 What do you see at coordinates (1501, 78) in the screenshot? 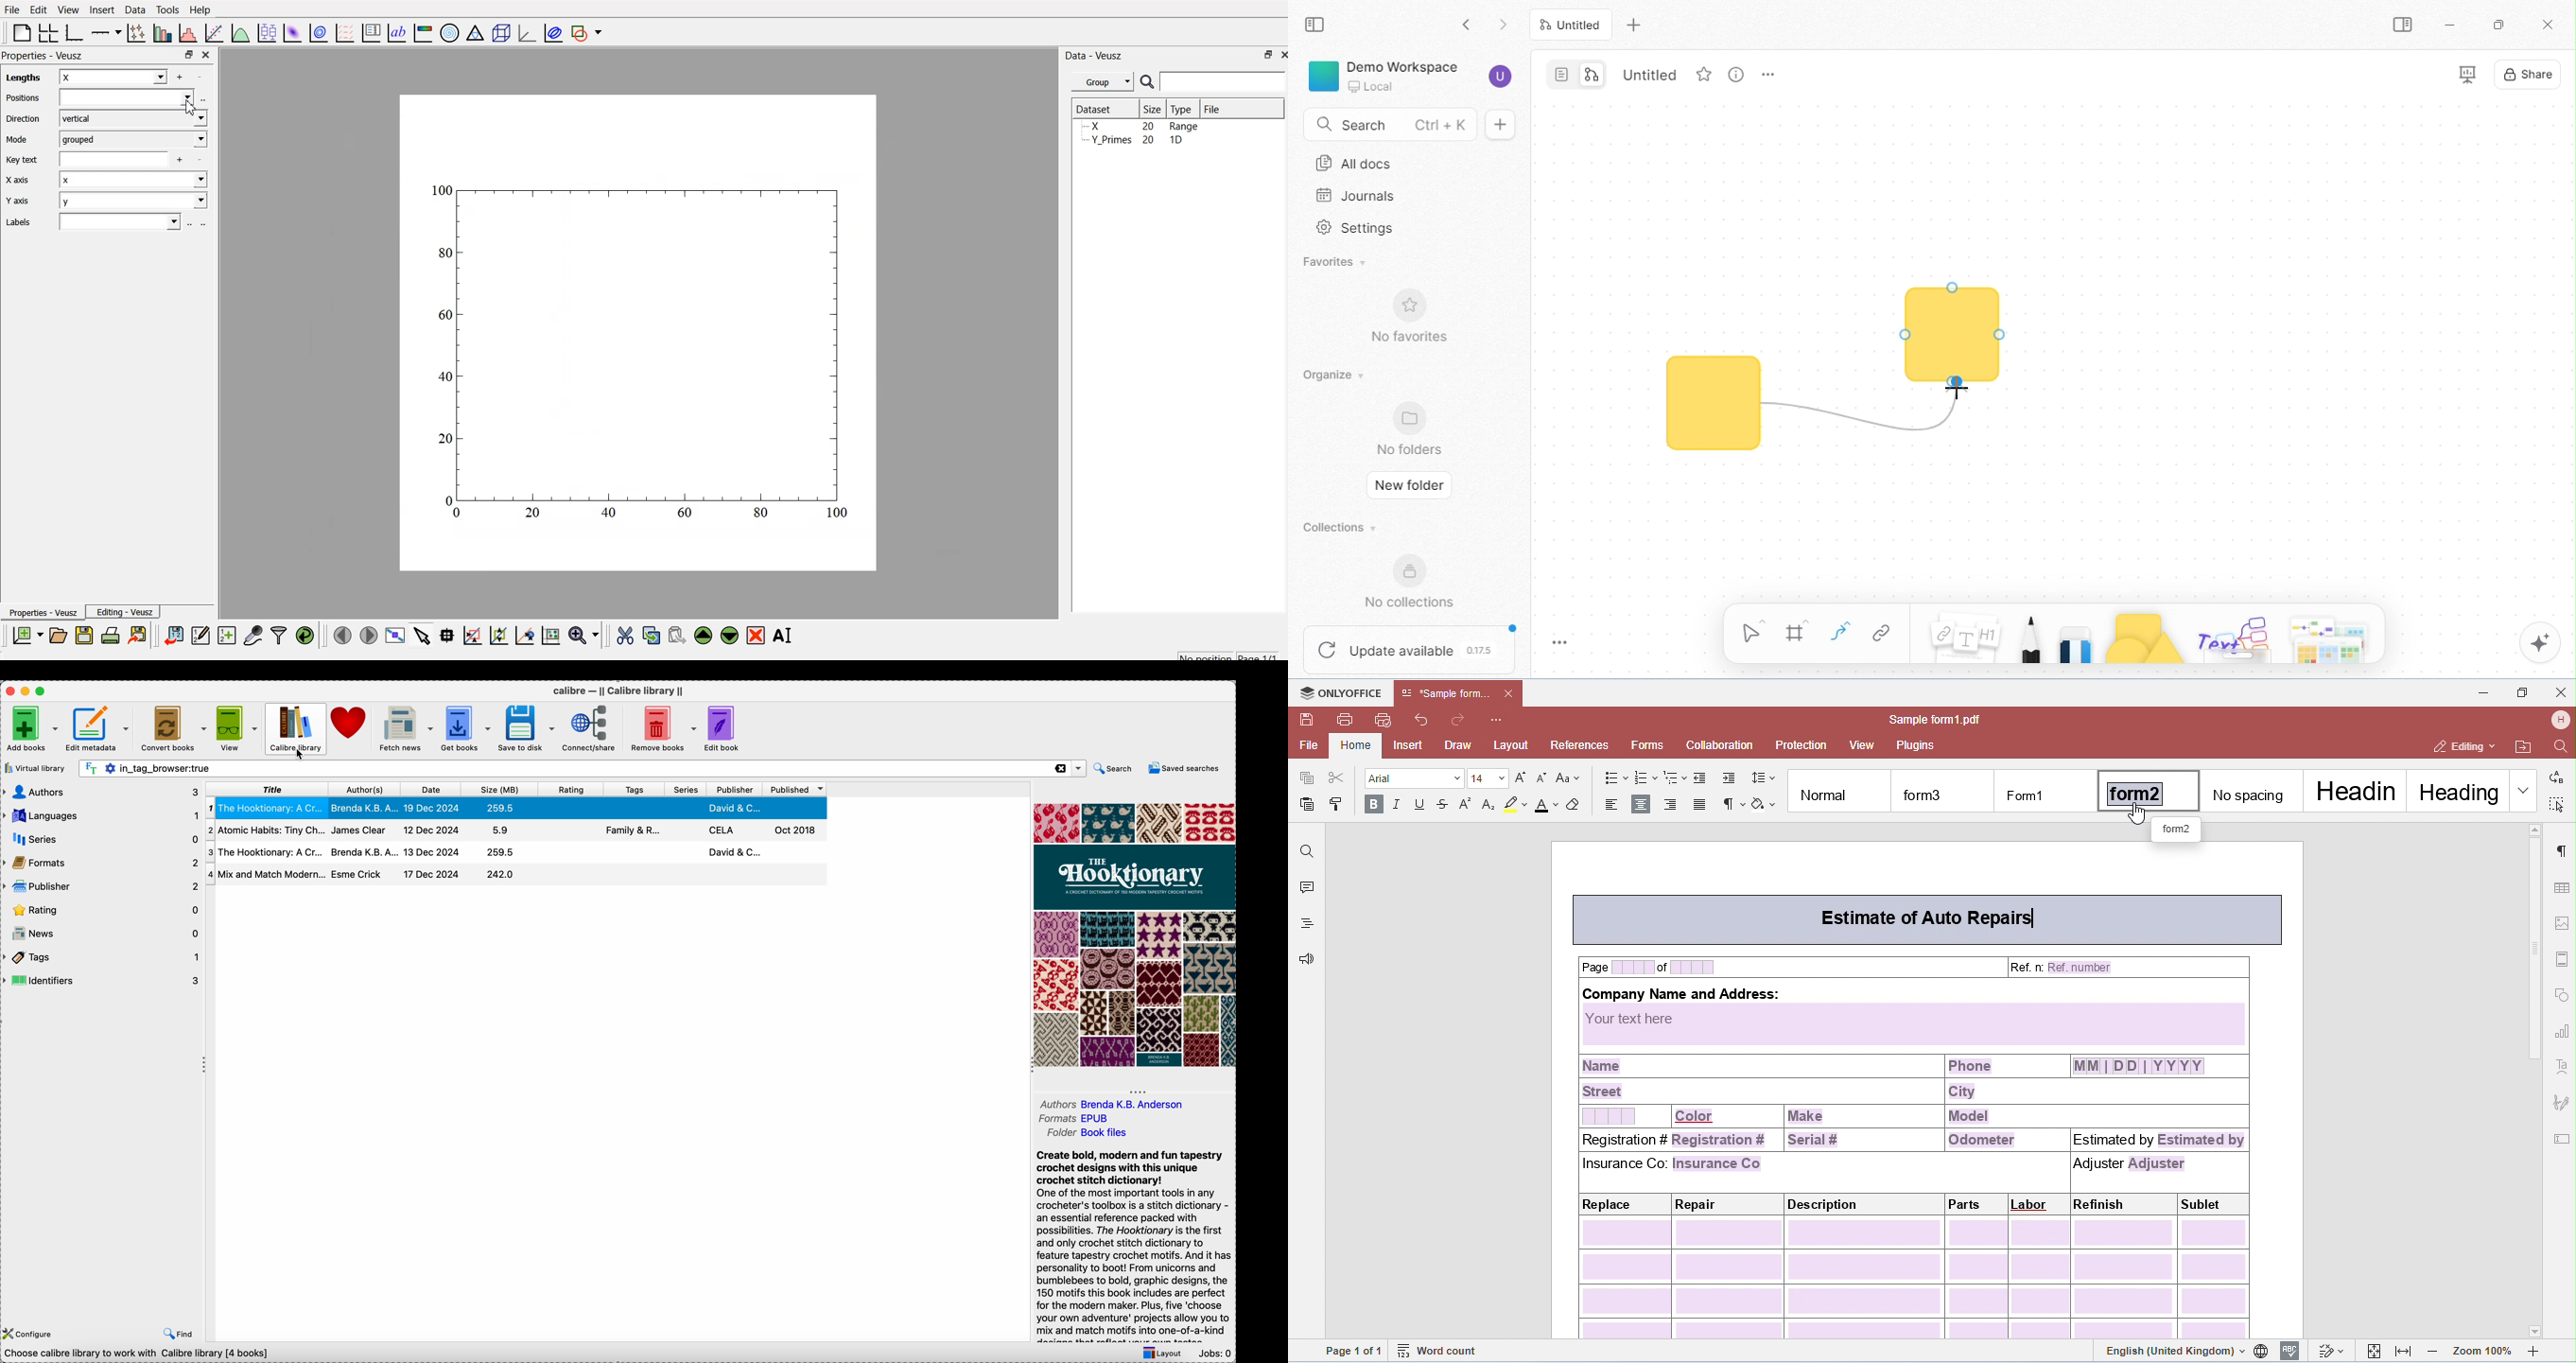
I see `account` at bounding box center [1501, 78].